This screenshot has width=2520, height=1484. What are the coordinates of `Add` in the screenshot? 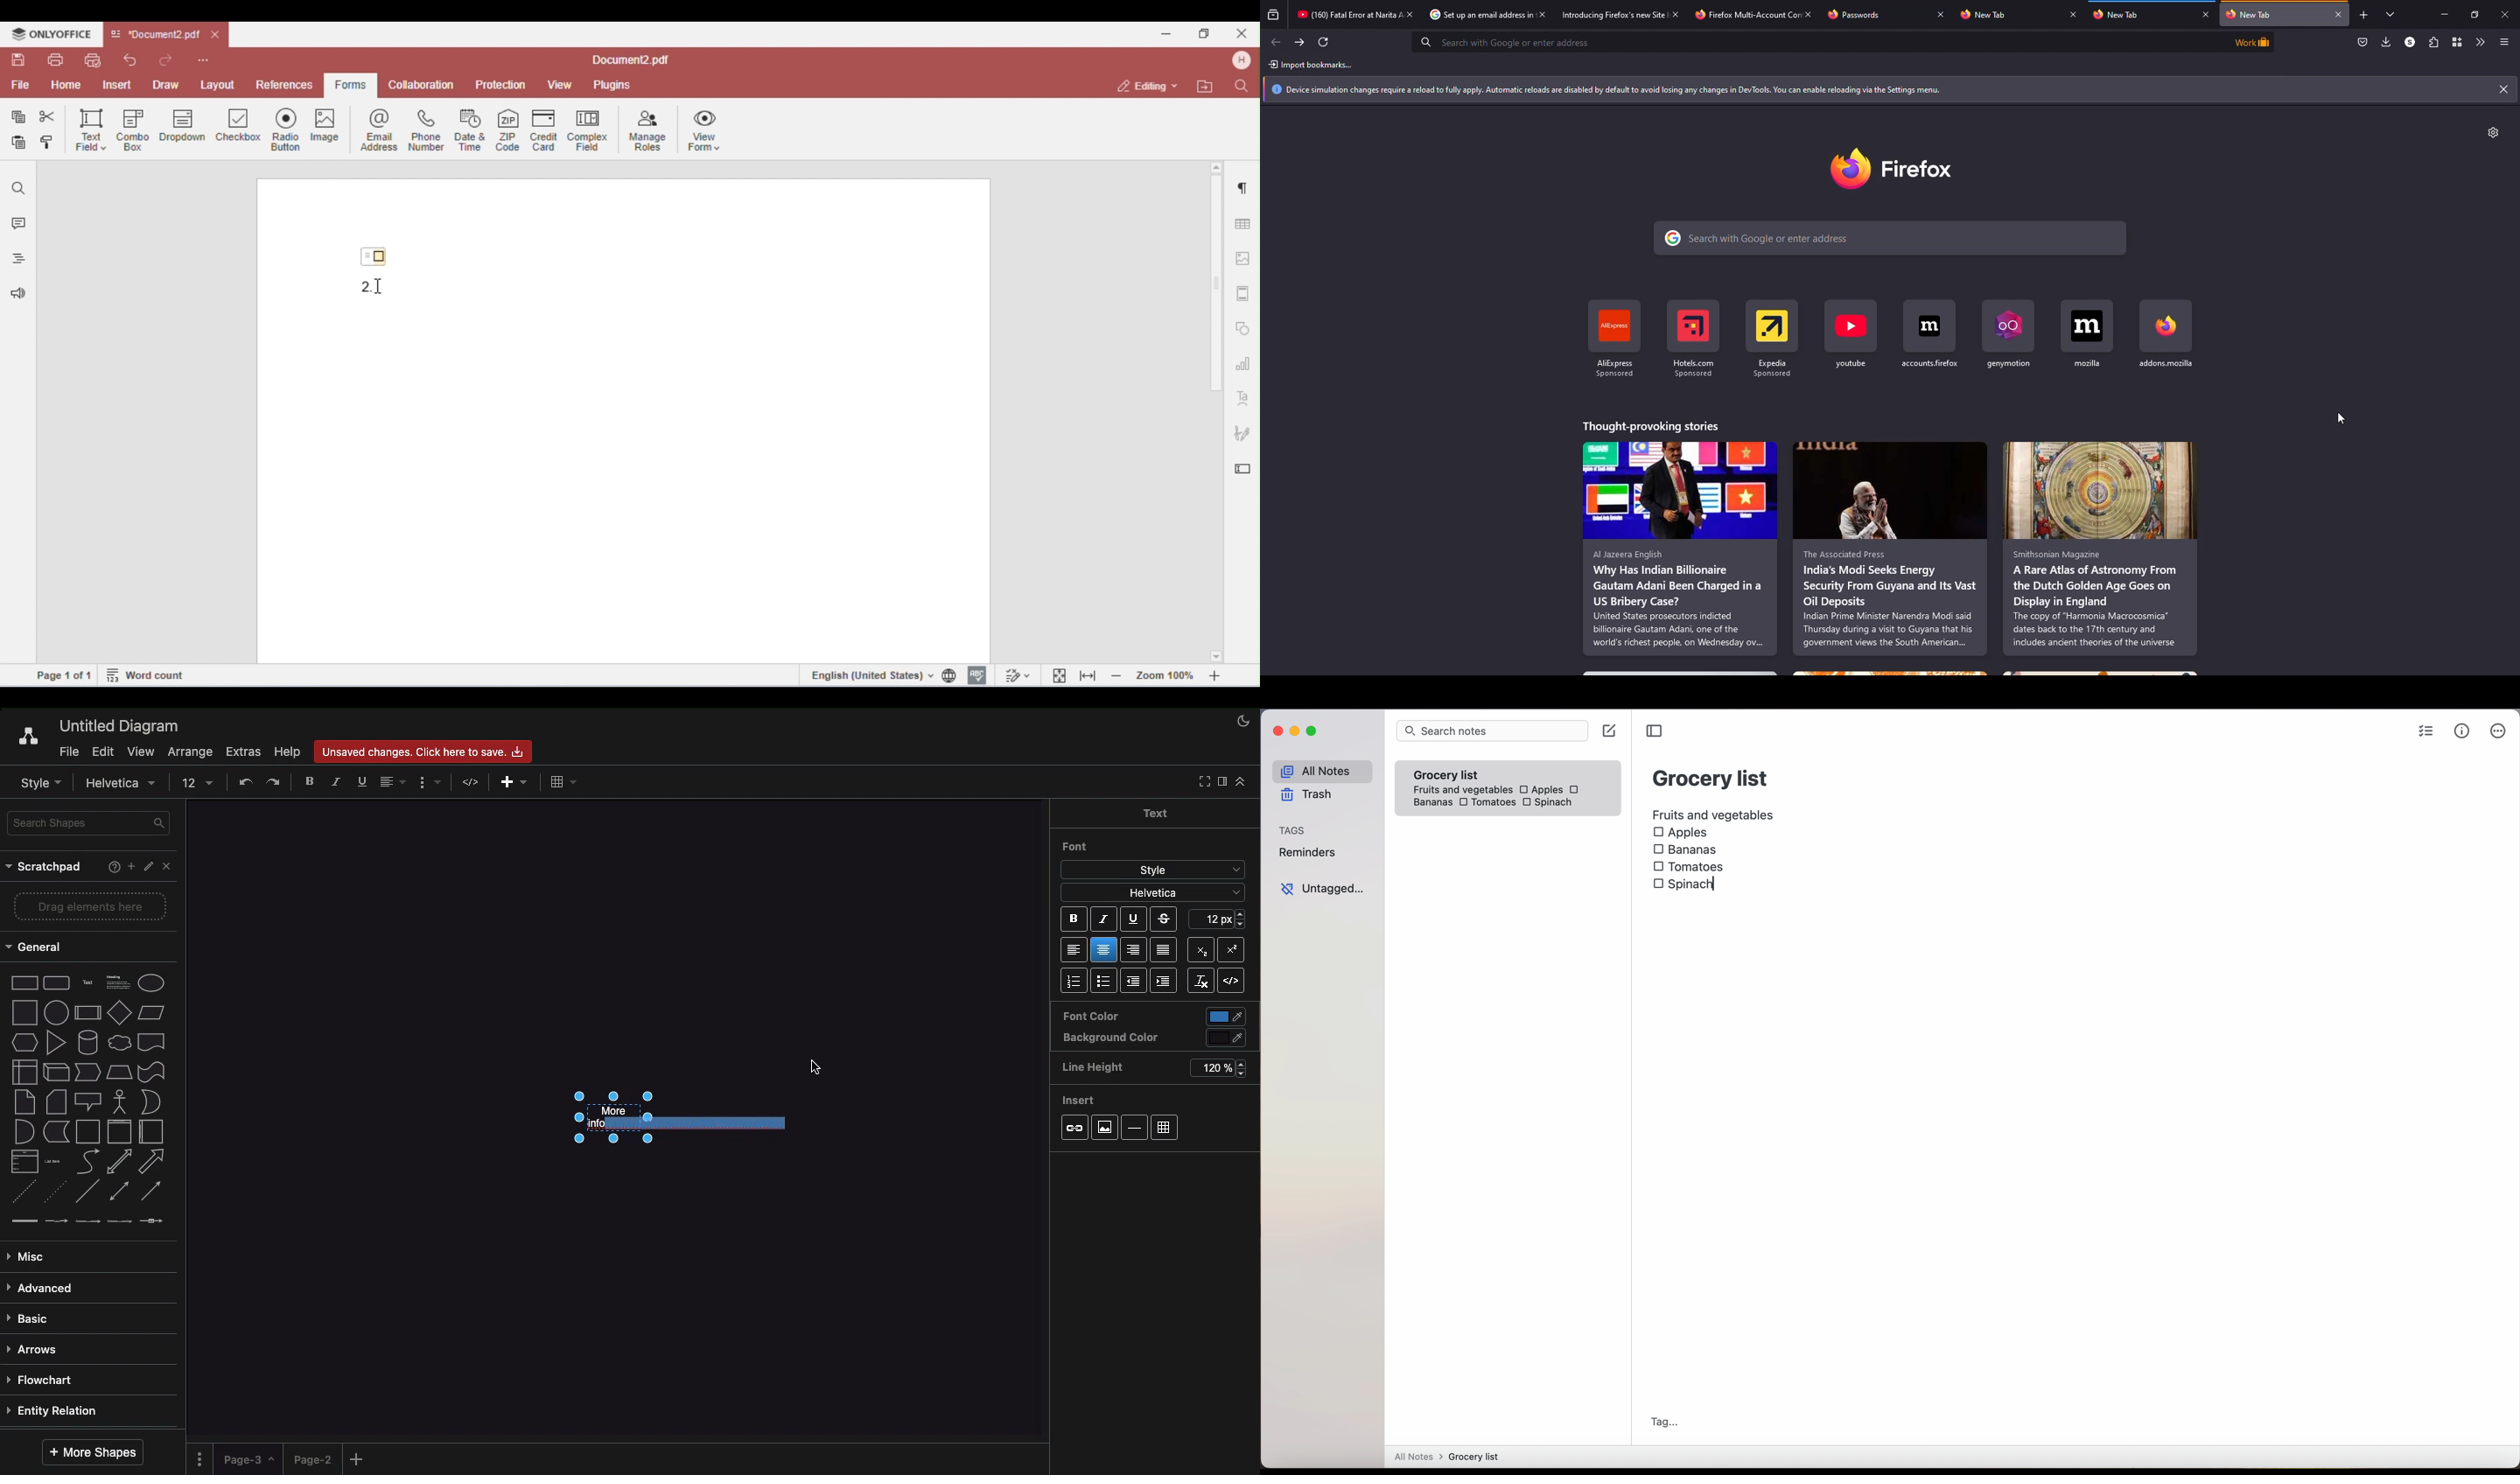 It's located at (360, 1458).